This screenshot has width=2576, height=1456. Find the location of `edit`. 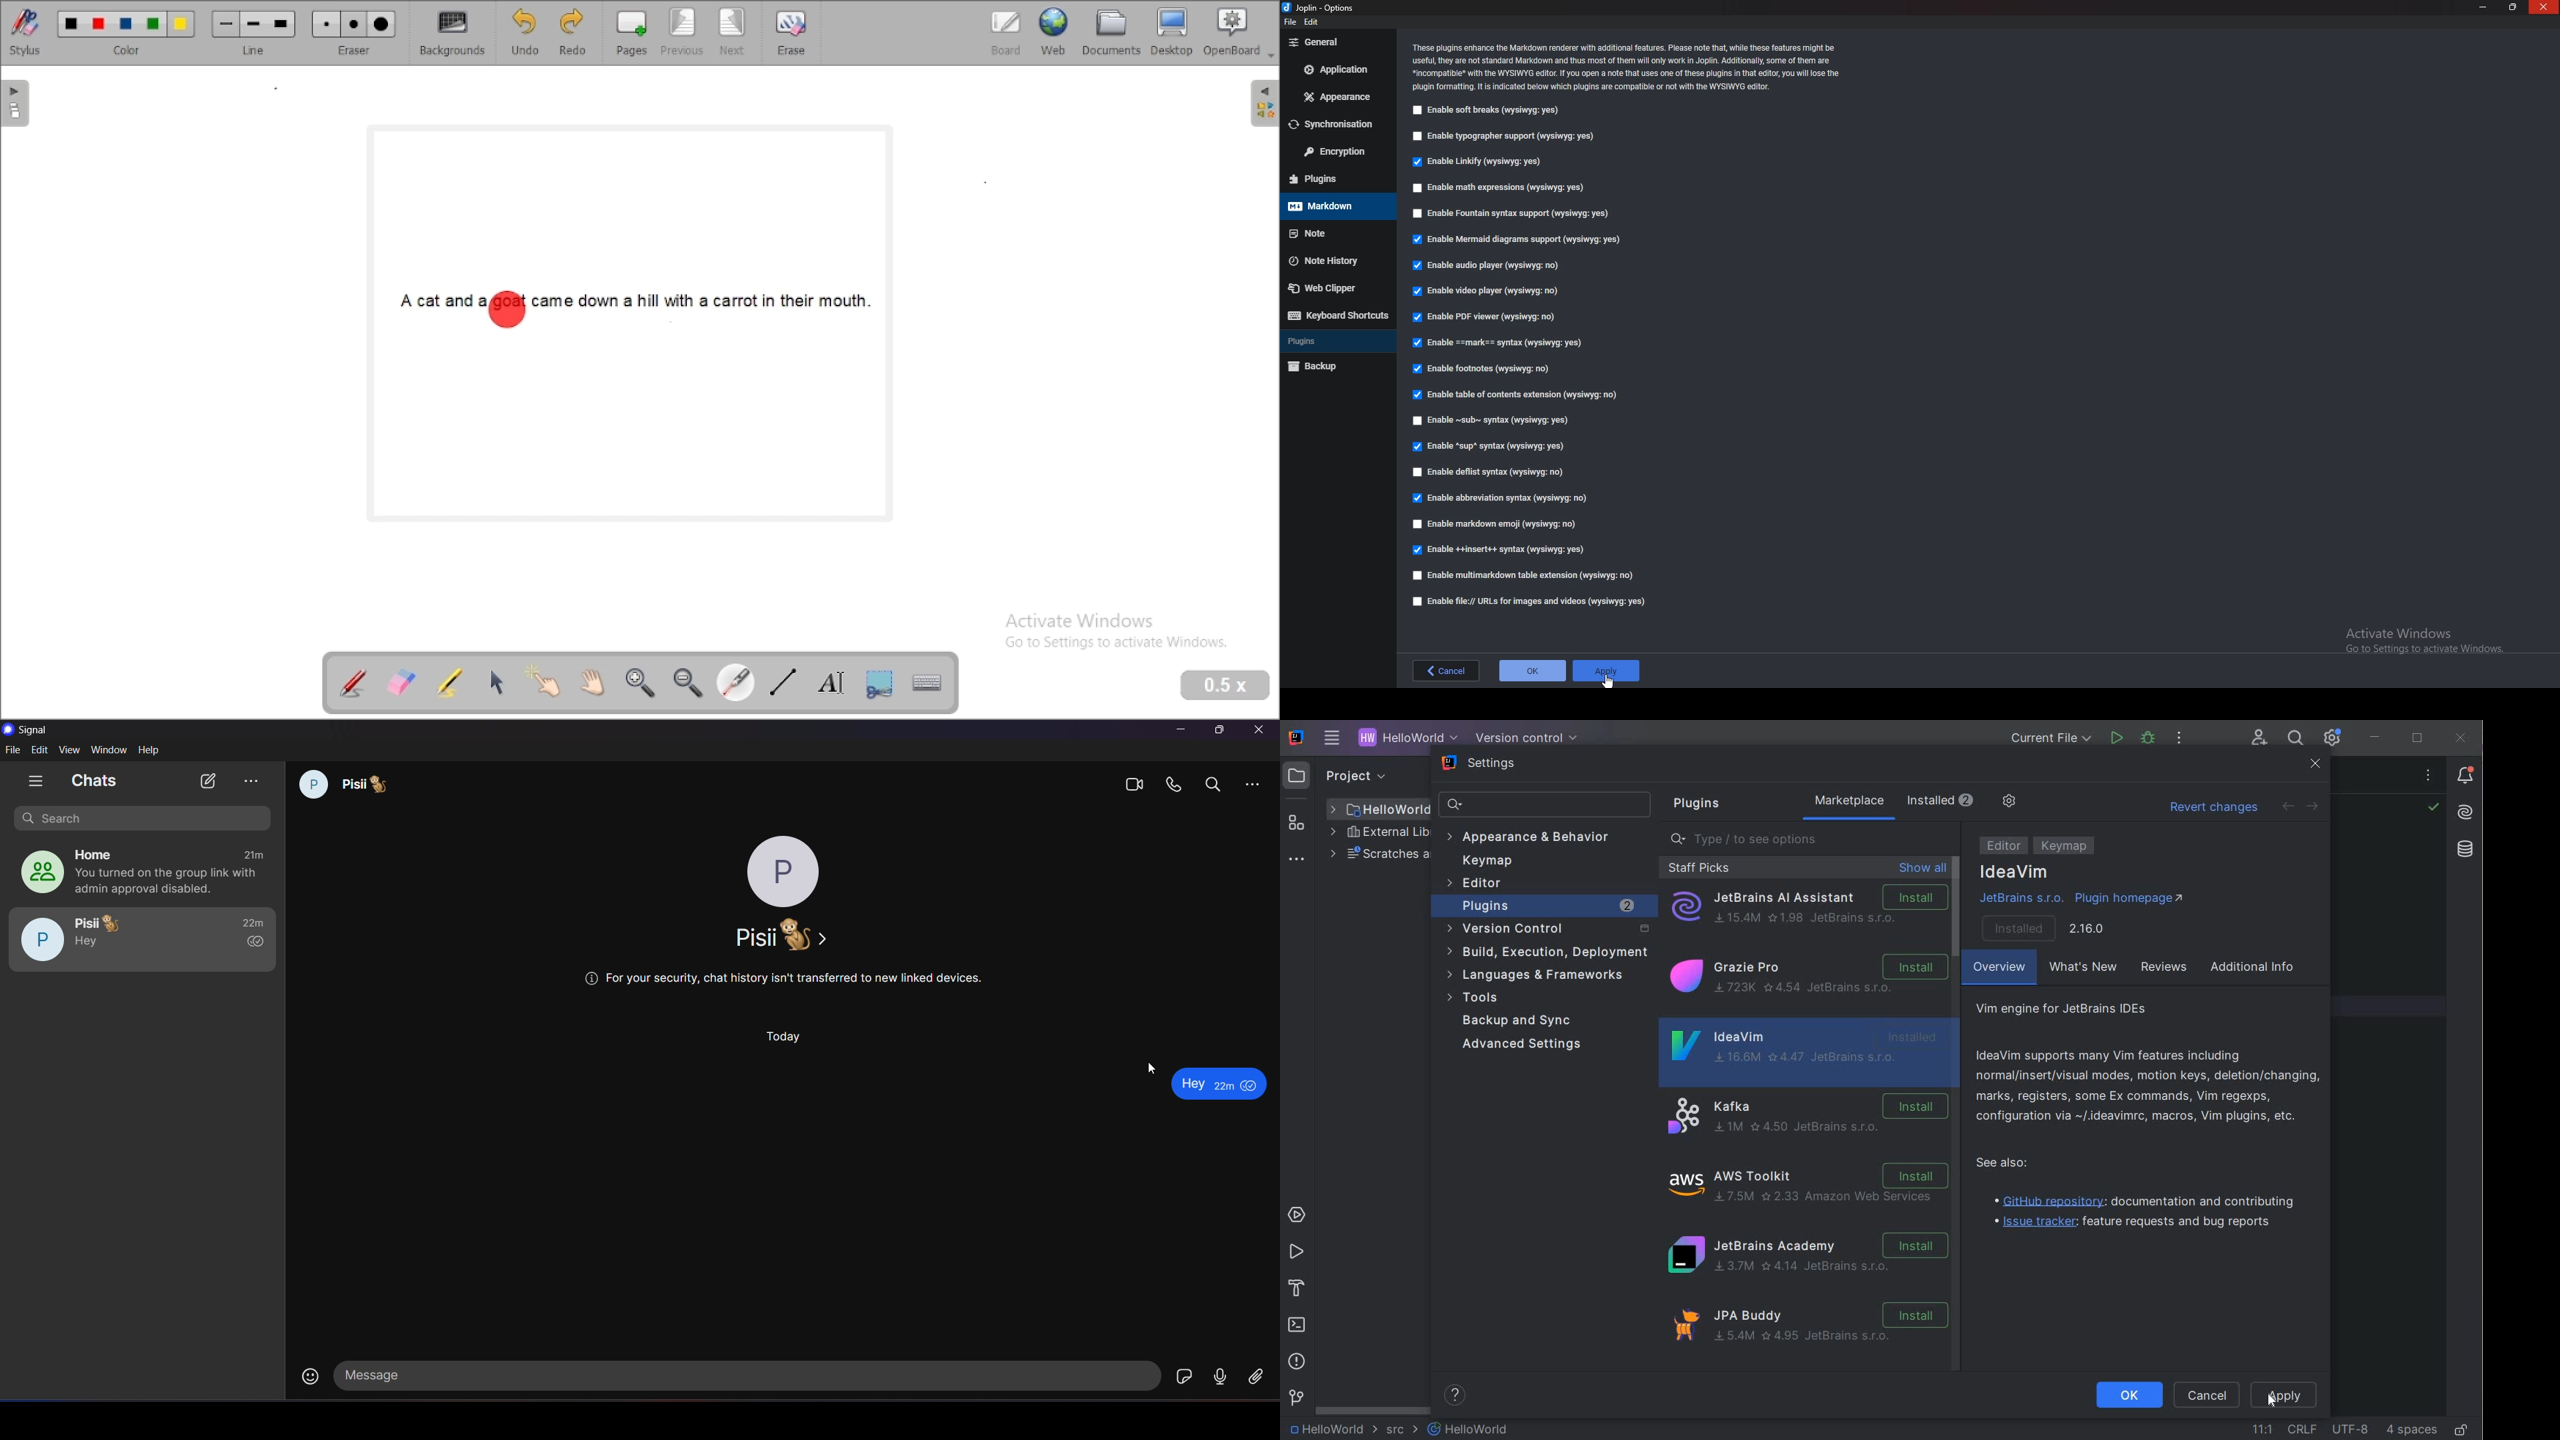

edit is located at coordinates (1313, 23).